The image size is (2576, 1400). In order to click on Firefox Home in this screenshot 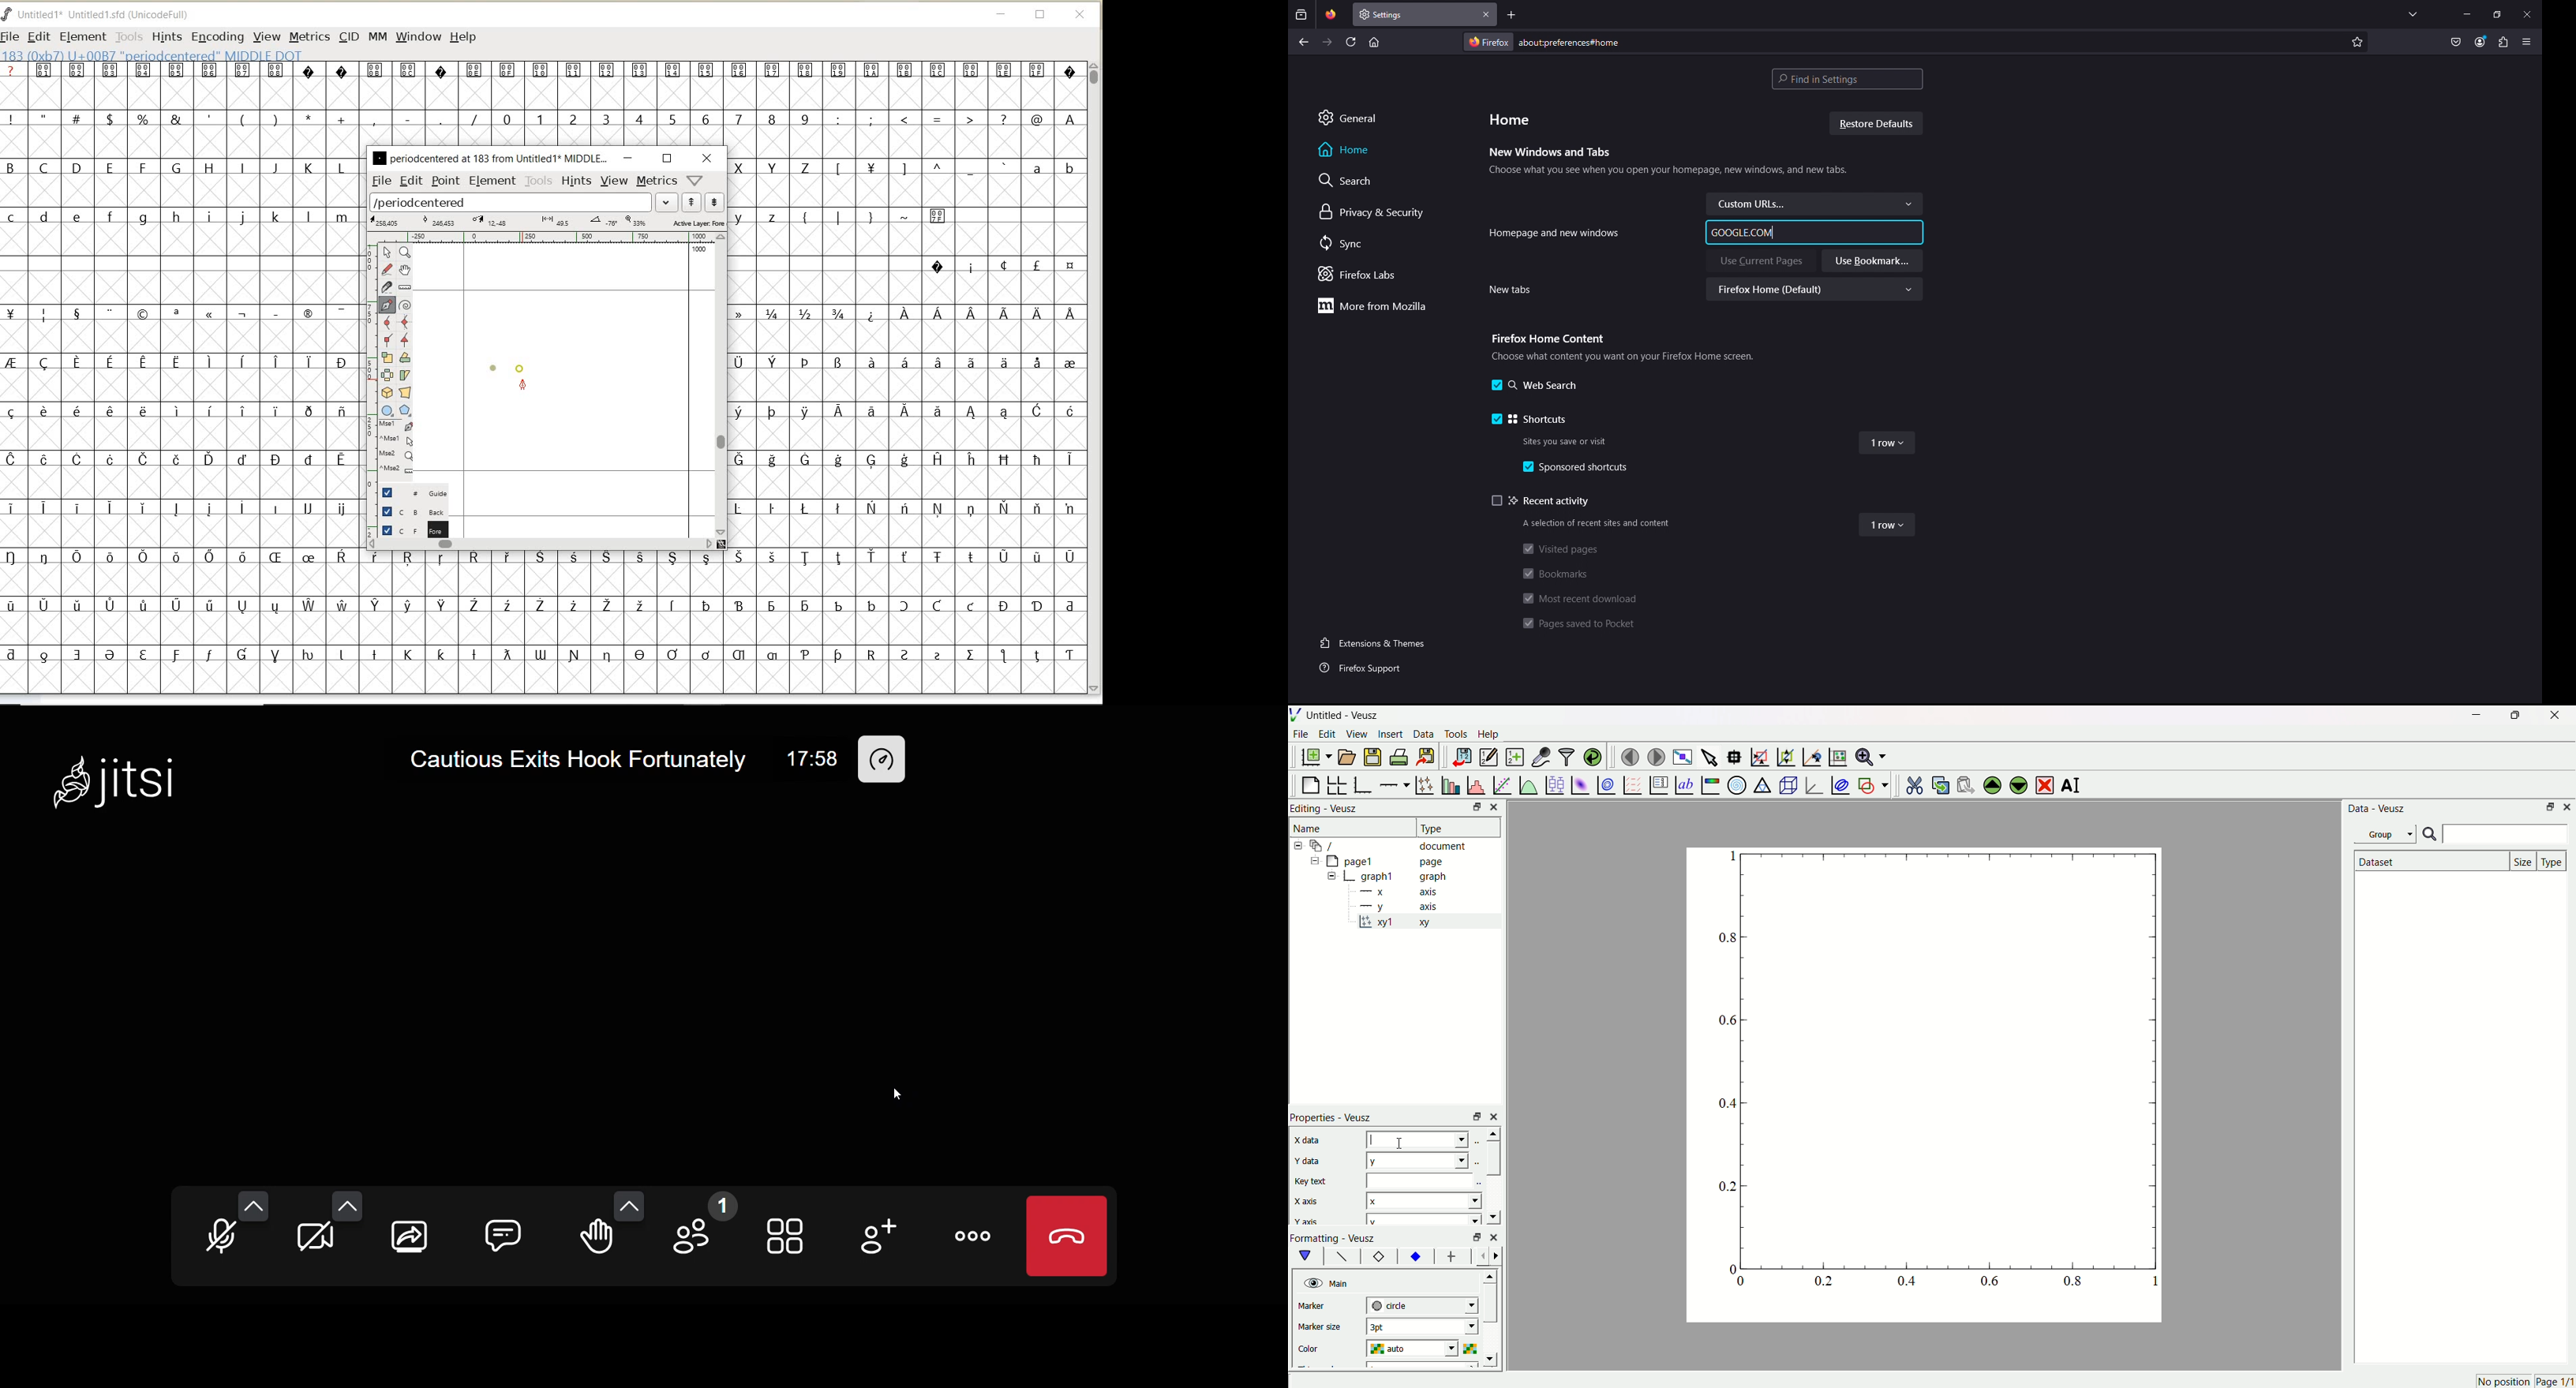, I will do `click(1818, 290)`.